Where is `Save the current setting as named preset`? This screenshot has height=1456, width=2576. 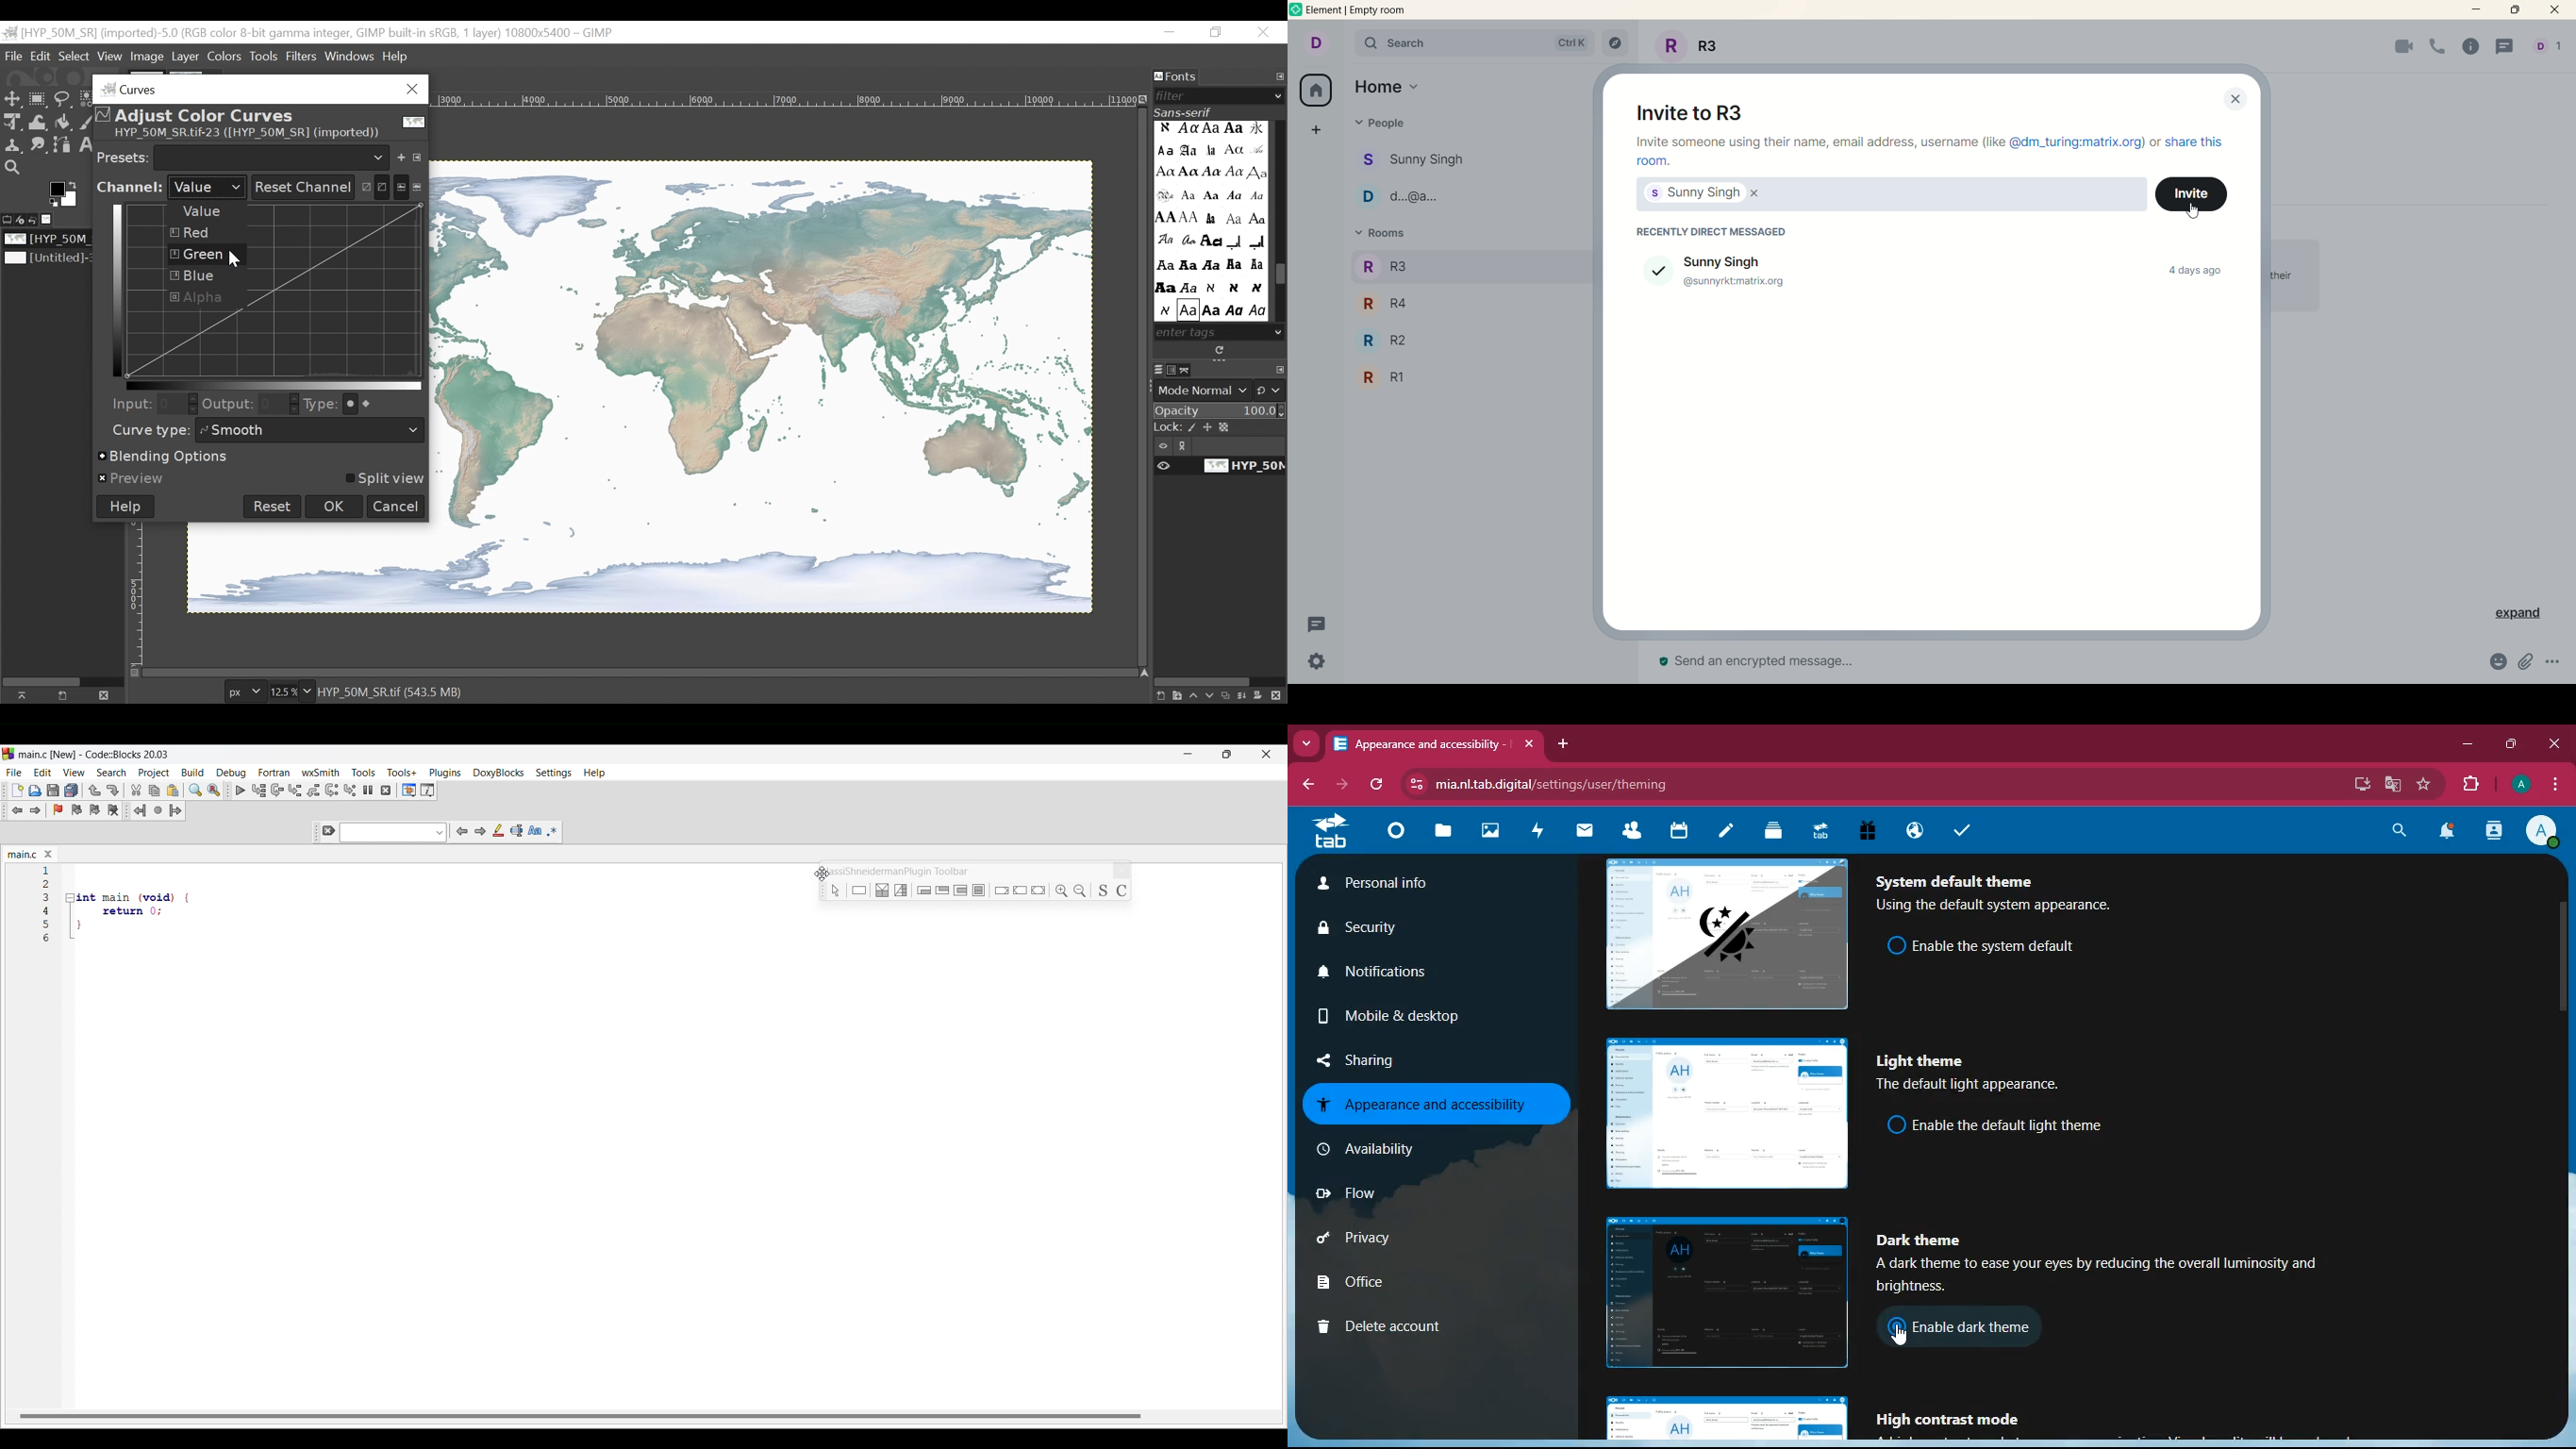
Save the current setting as named preset is located at coordinates (404, 155).